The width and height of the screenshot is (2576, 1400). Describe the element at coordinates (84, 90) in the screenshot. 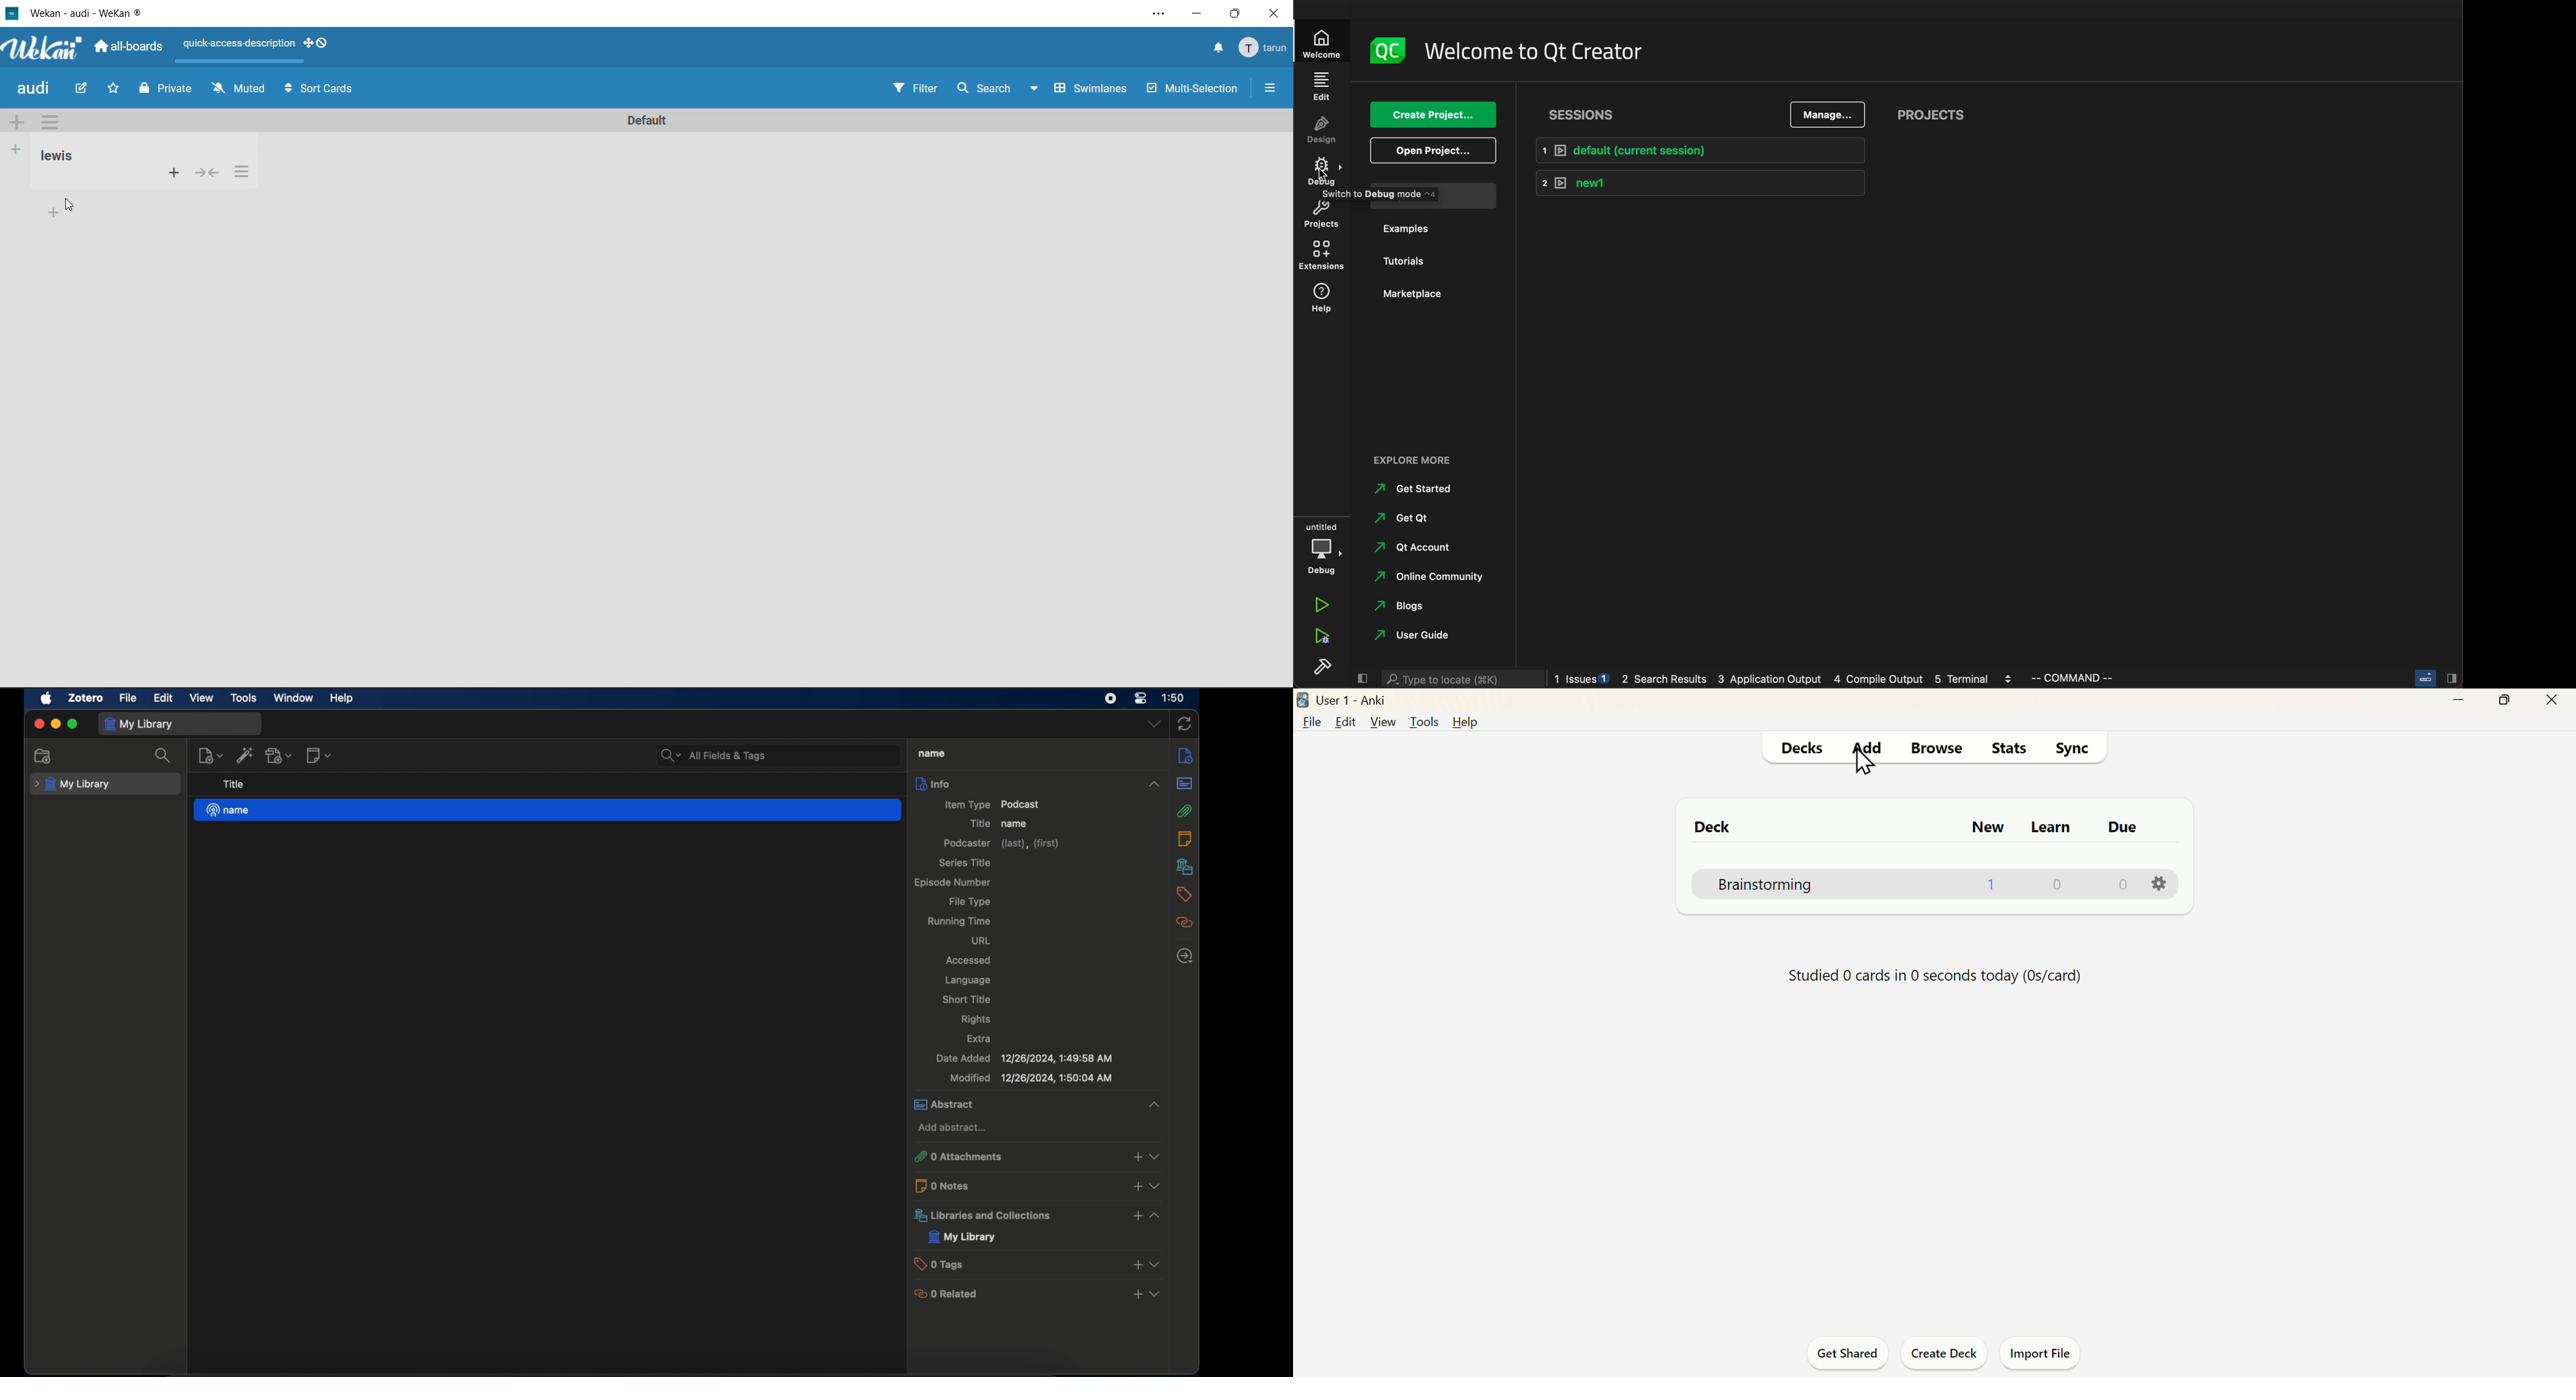

I see `edit` at that location.